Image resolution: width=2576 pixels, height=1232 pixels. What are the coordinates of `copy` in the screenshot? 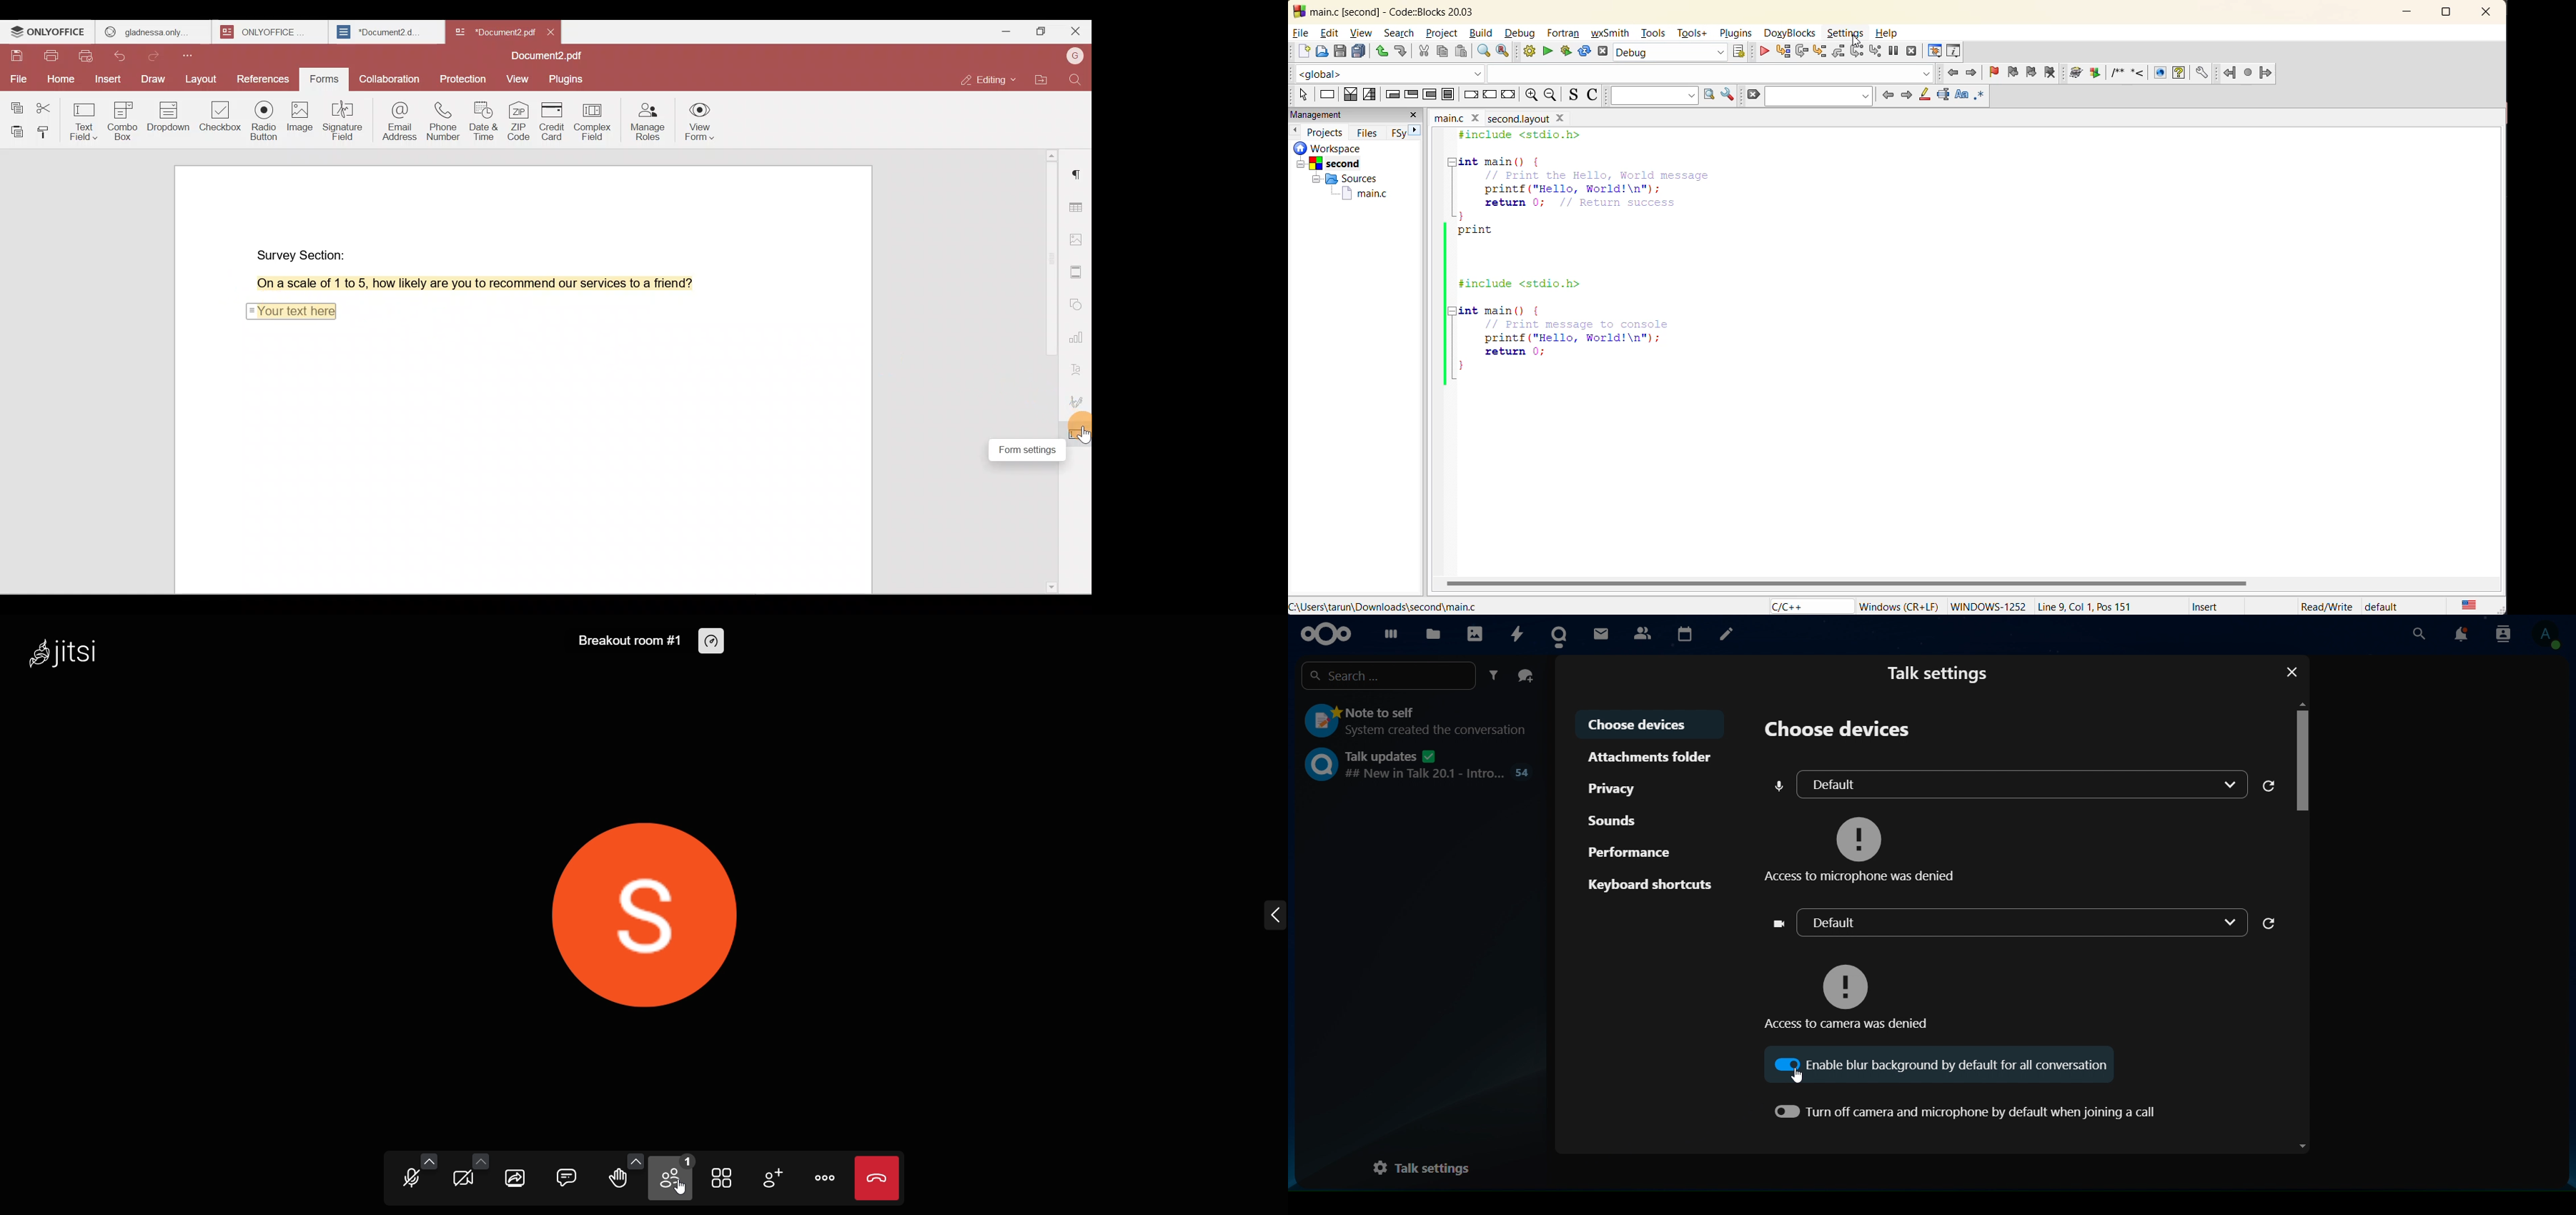 It's located at (1443, 52).